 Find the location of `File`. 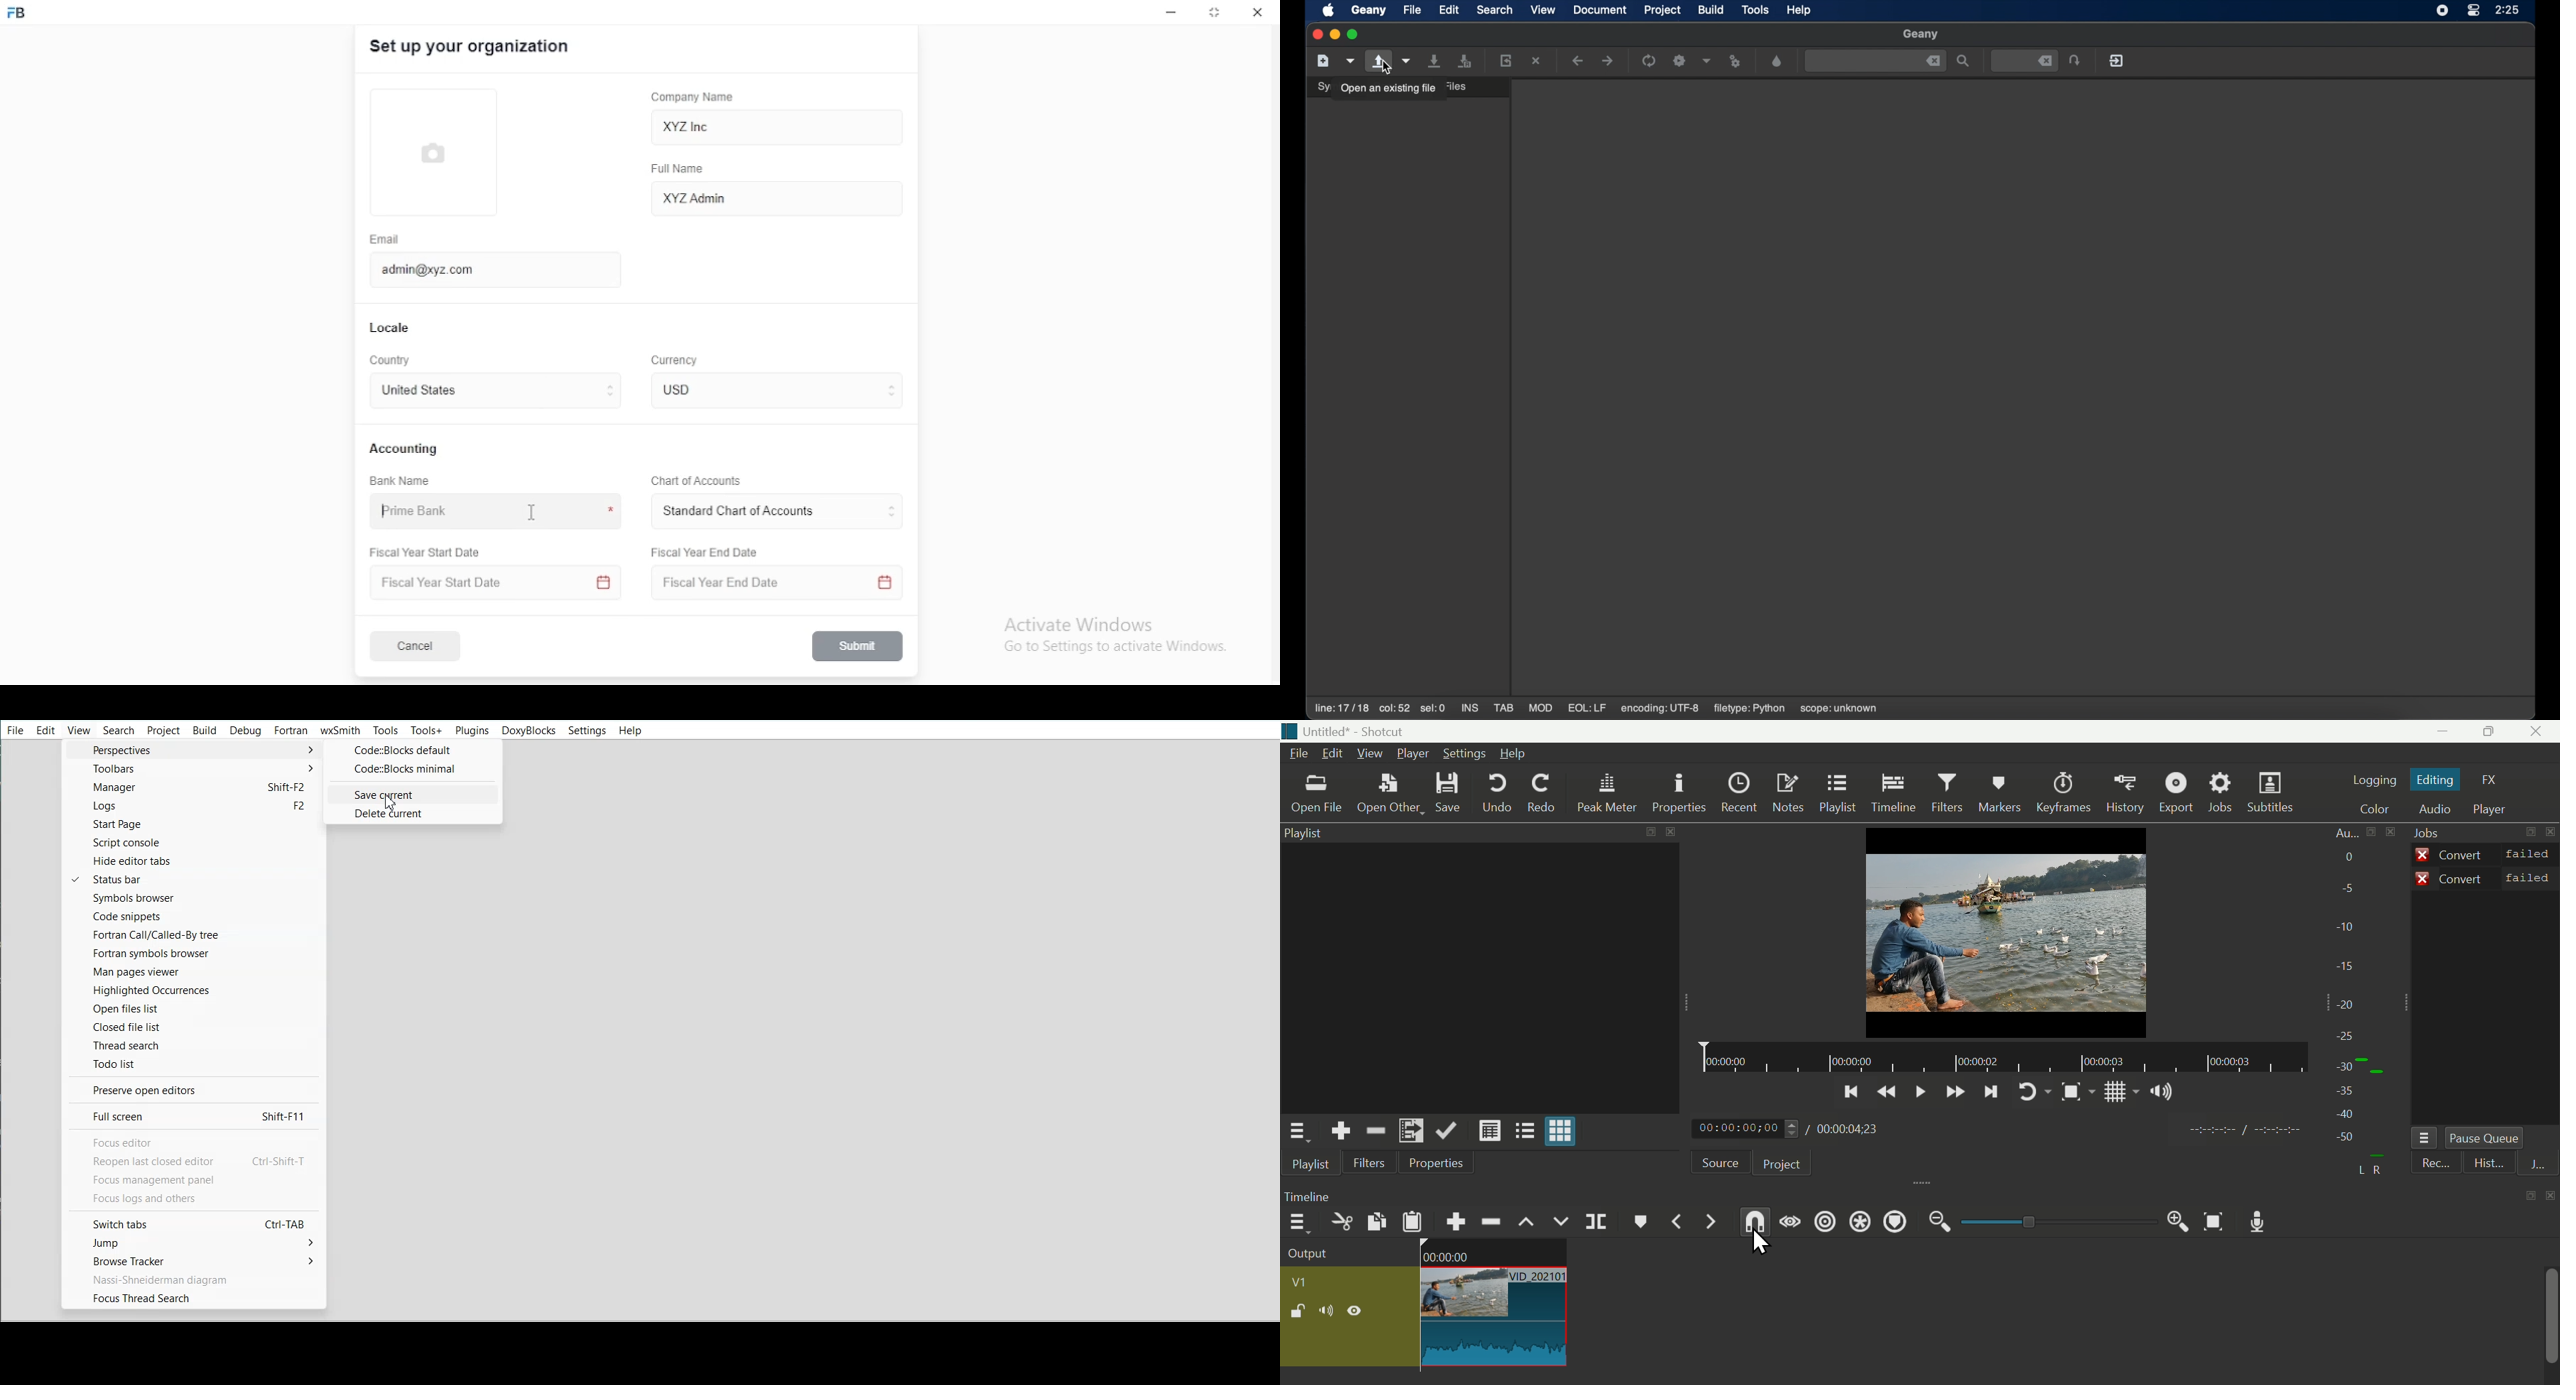

File is located at coordinates (16, 729).